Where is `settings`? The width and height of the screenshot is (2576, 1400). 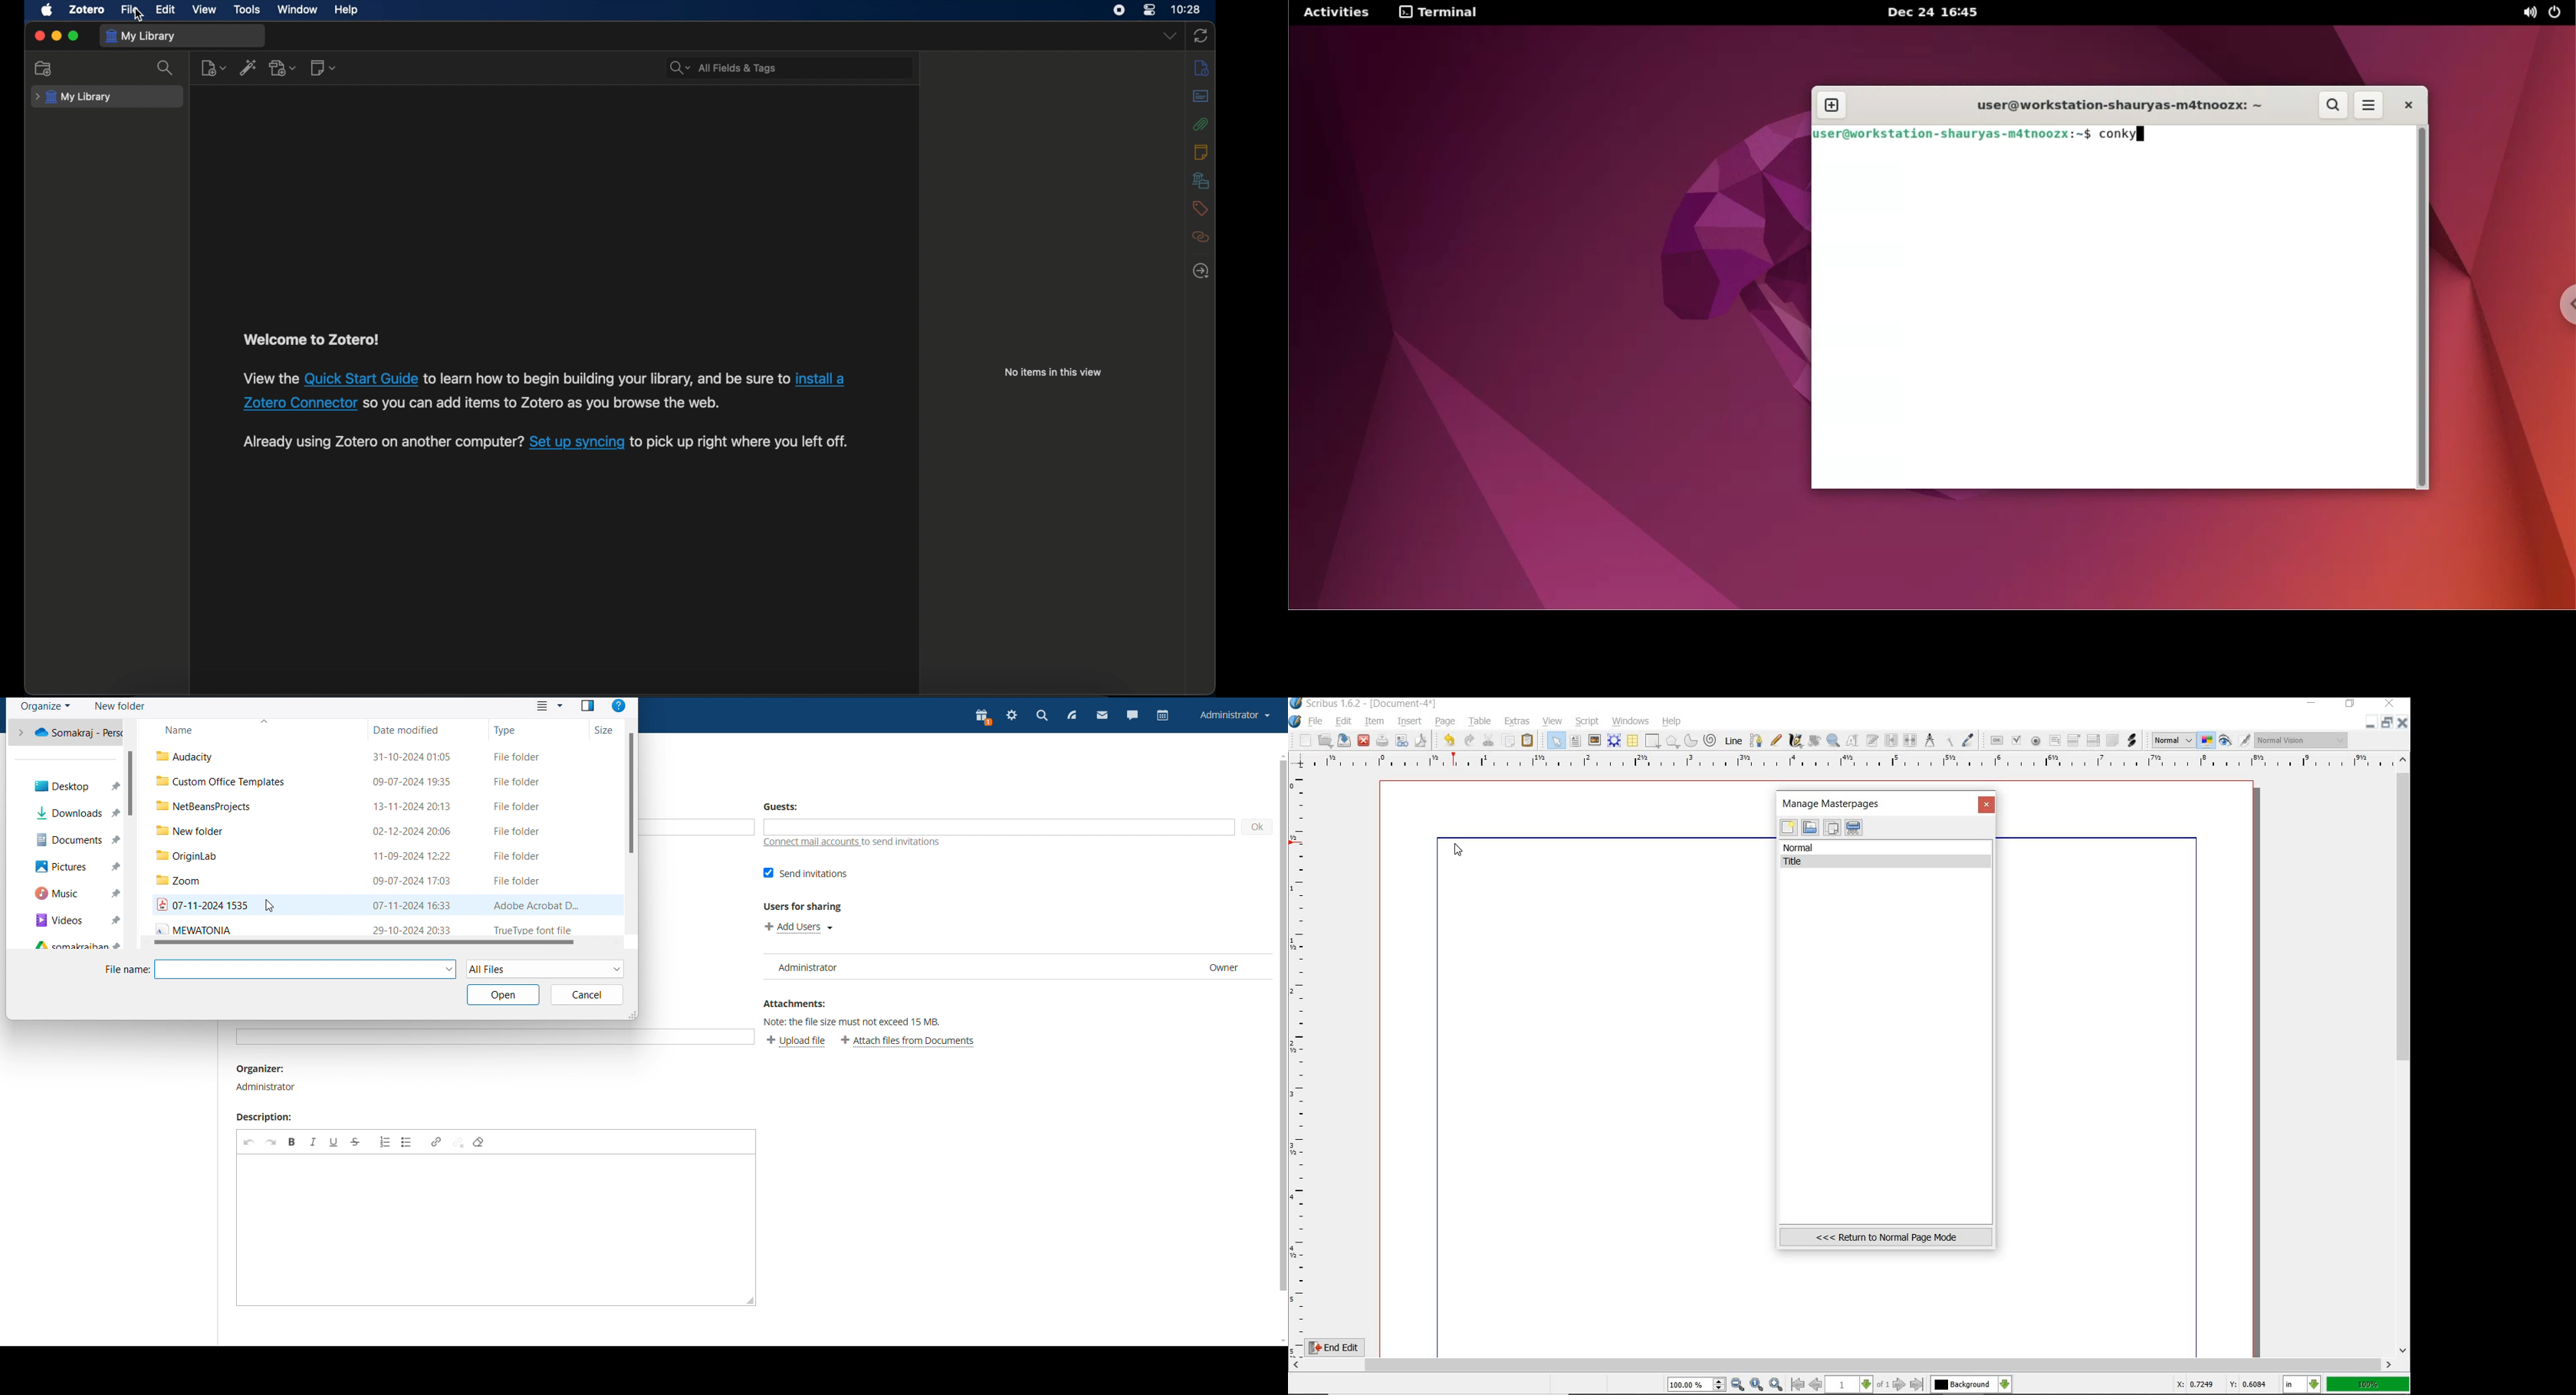
settings is located at coordinates (1013, 716).